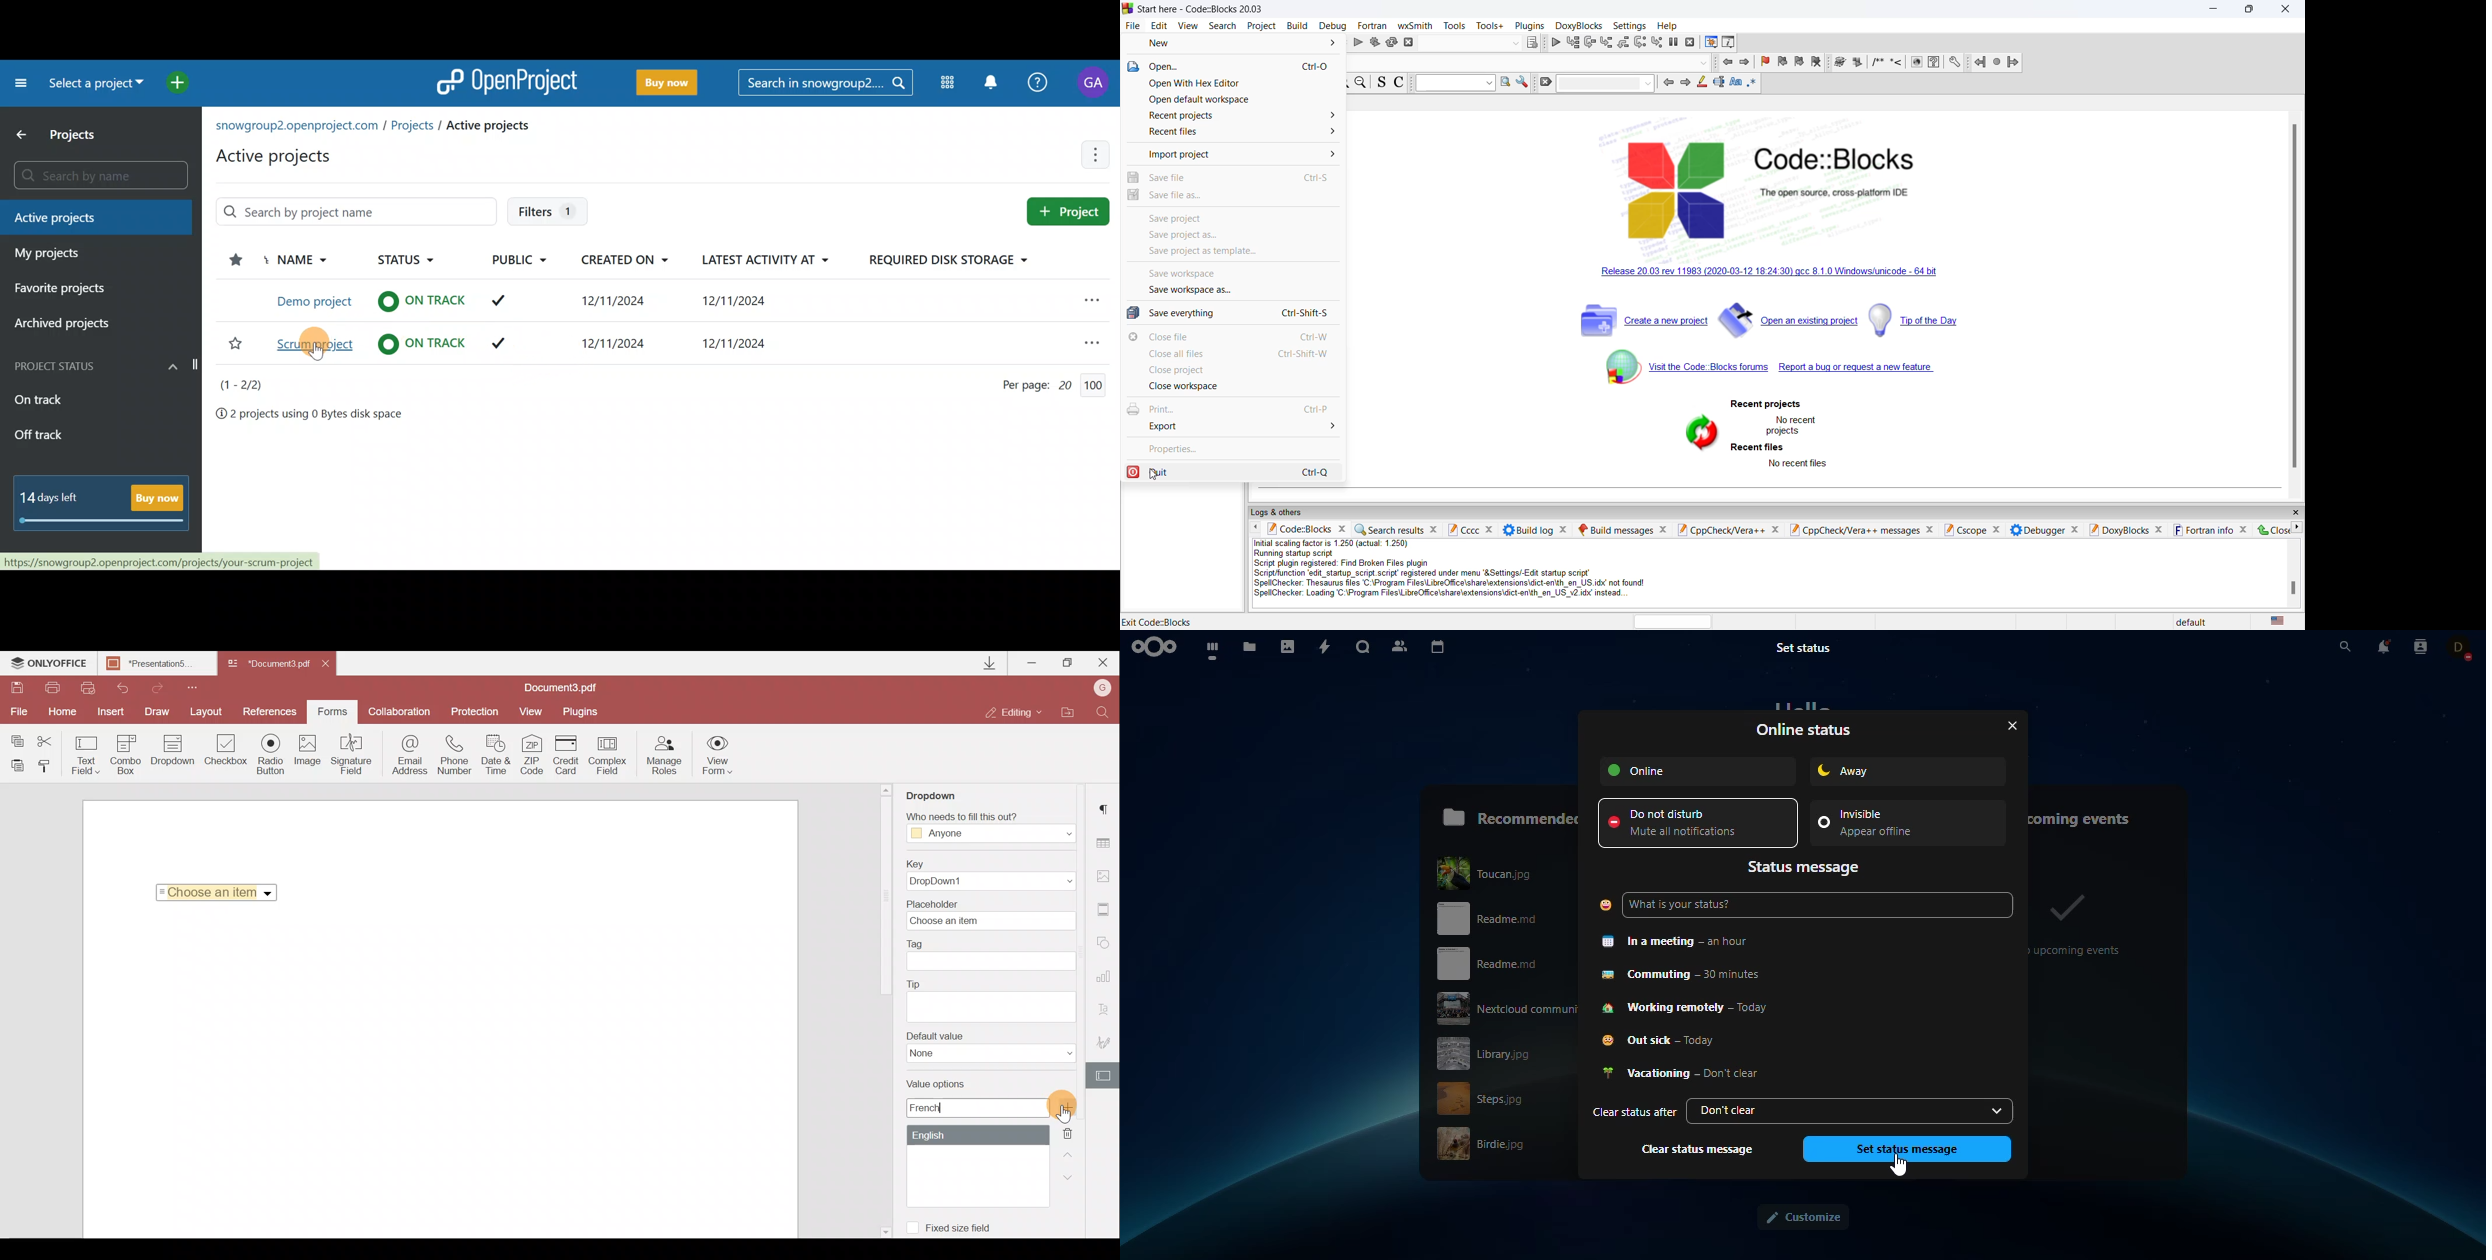 The width and height of the screenshot is (2492, 1260). I want to click on Open..., so click(1240, 67).